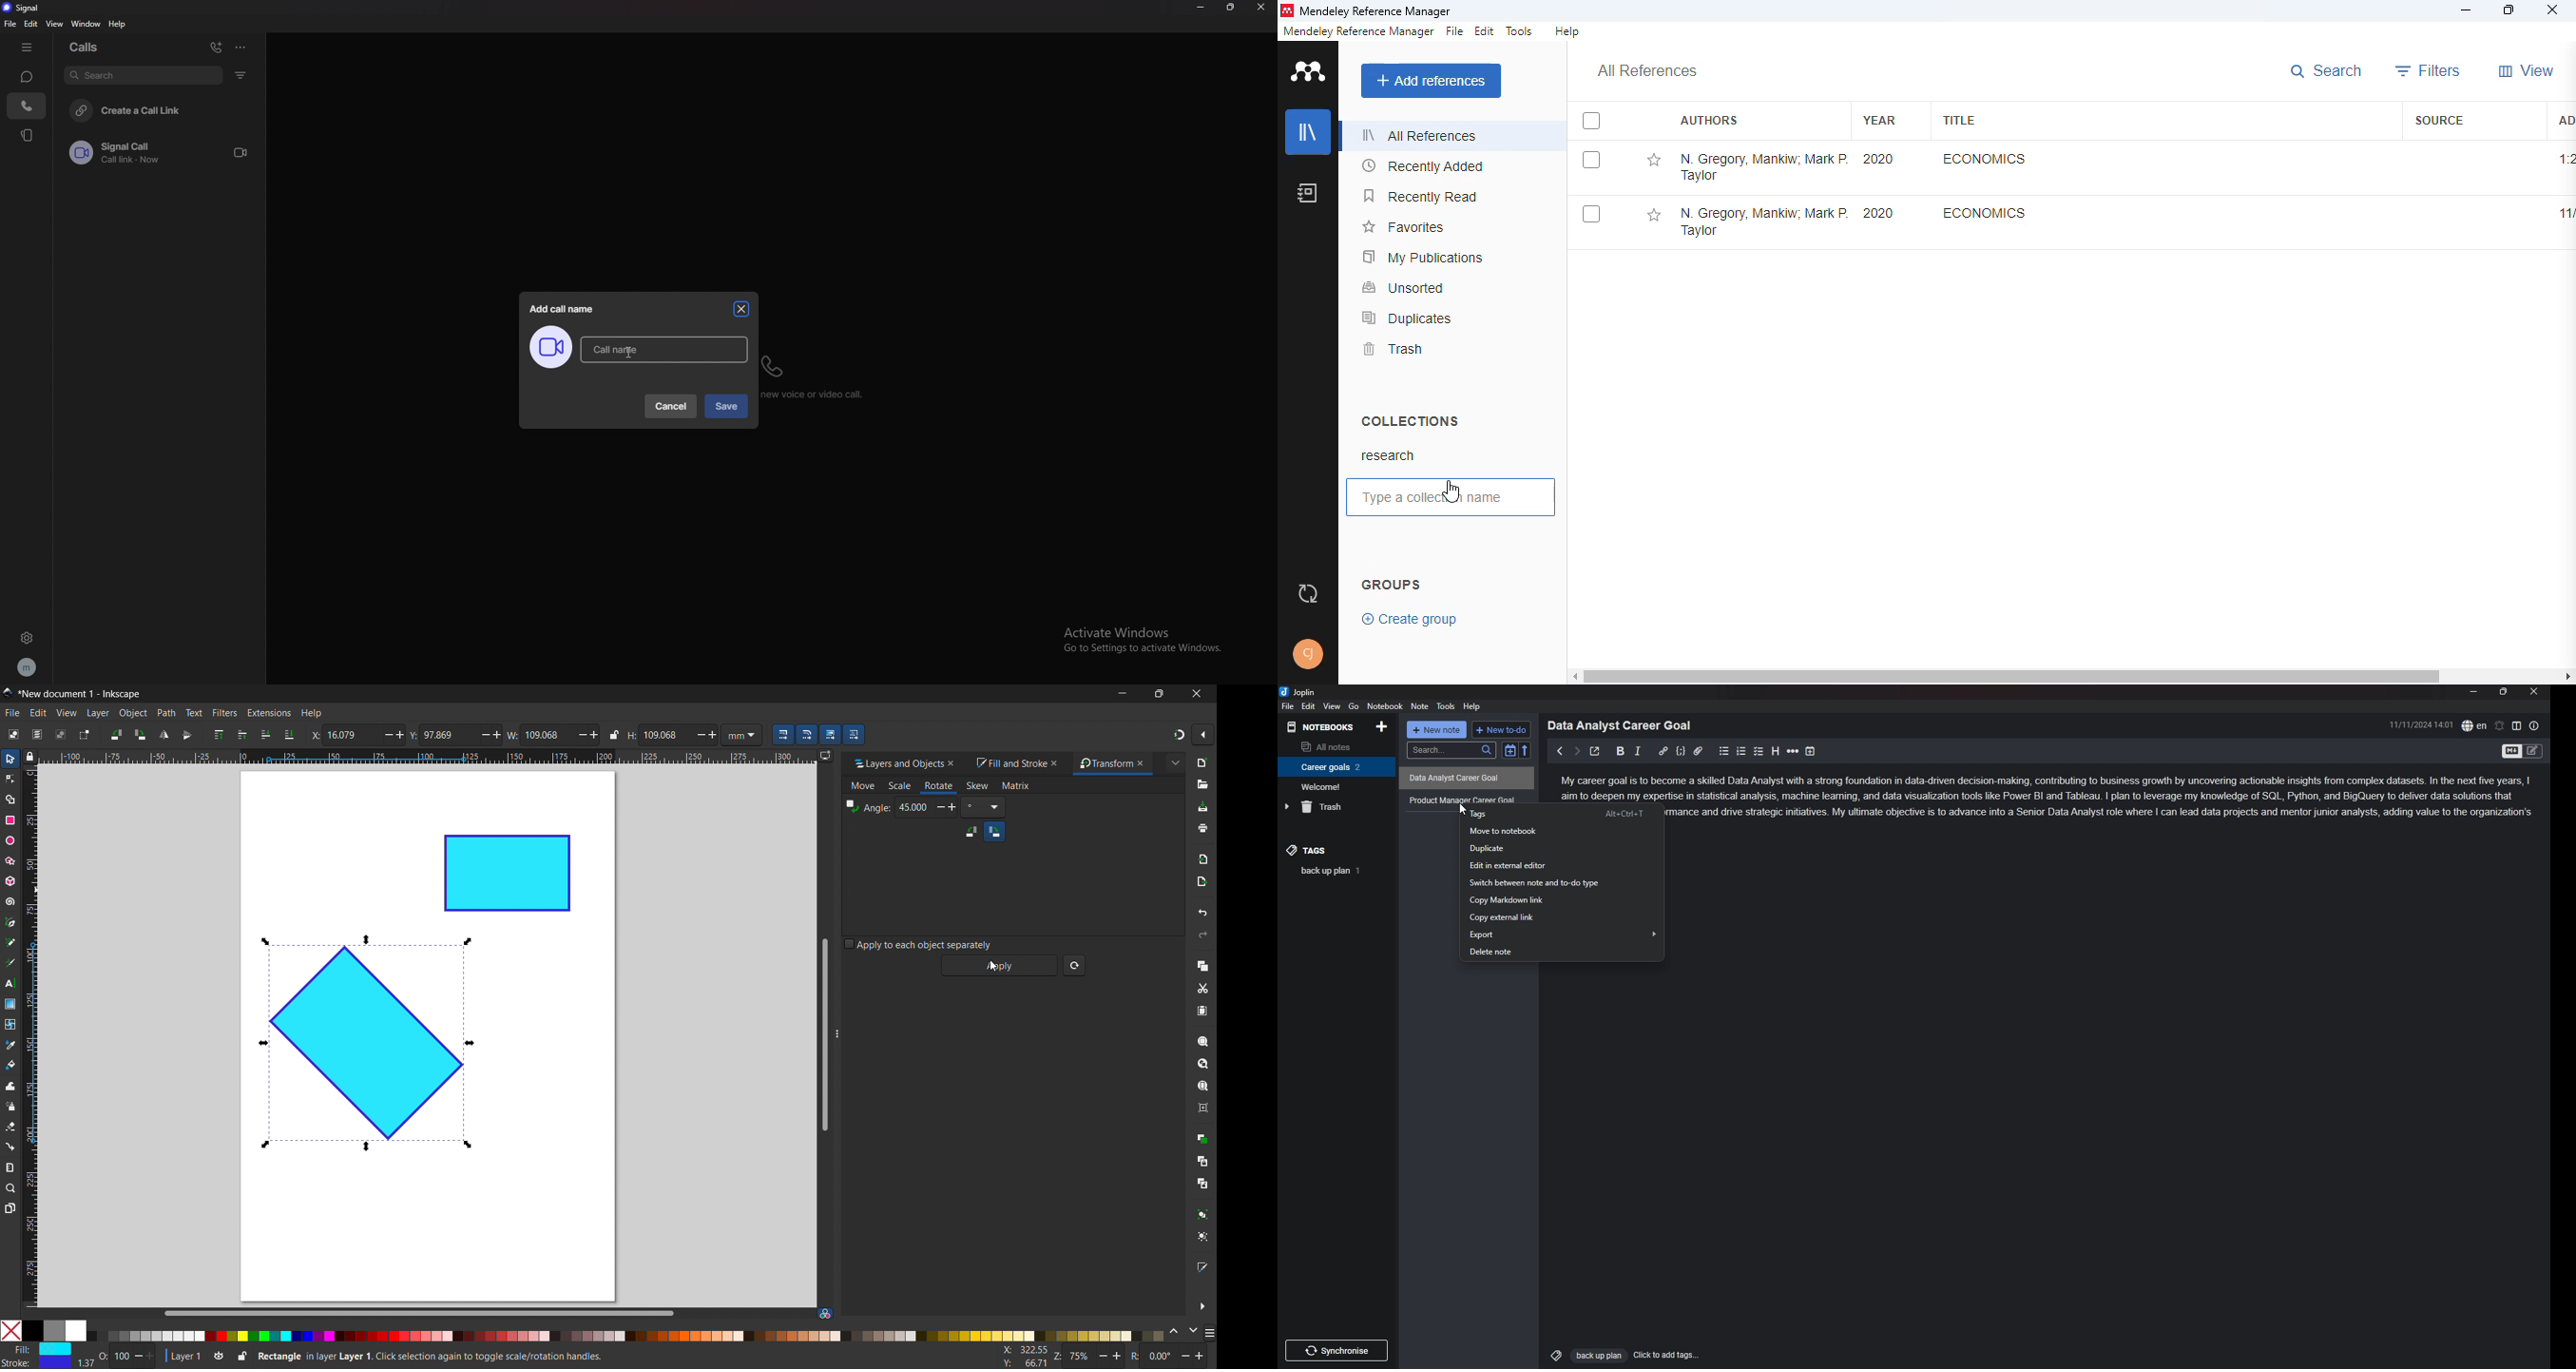 This screenshot has width=2576, height=1372. I want to click on search, so click(143, 75).